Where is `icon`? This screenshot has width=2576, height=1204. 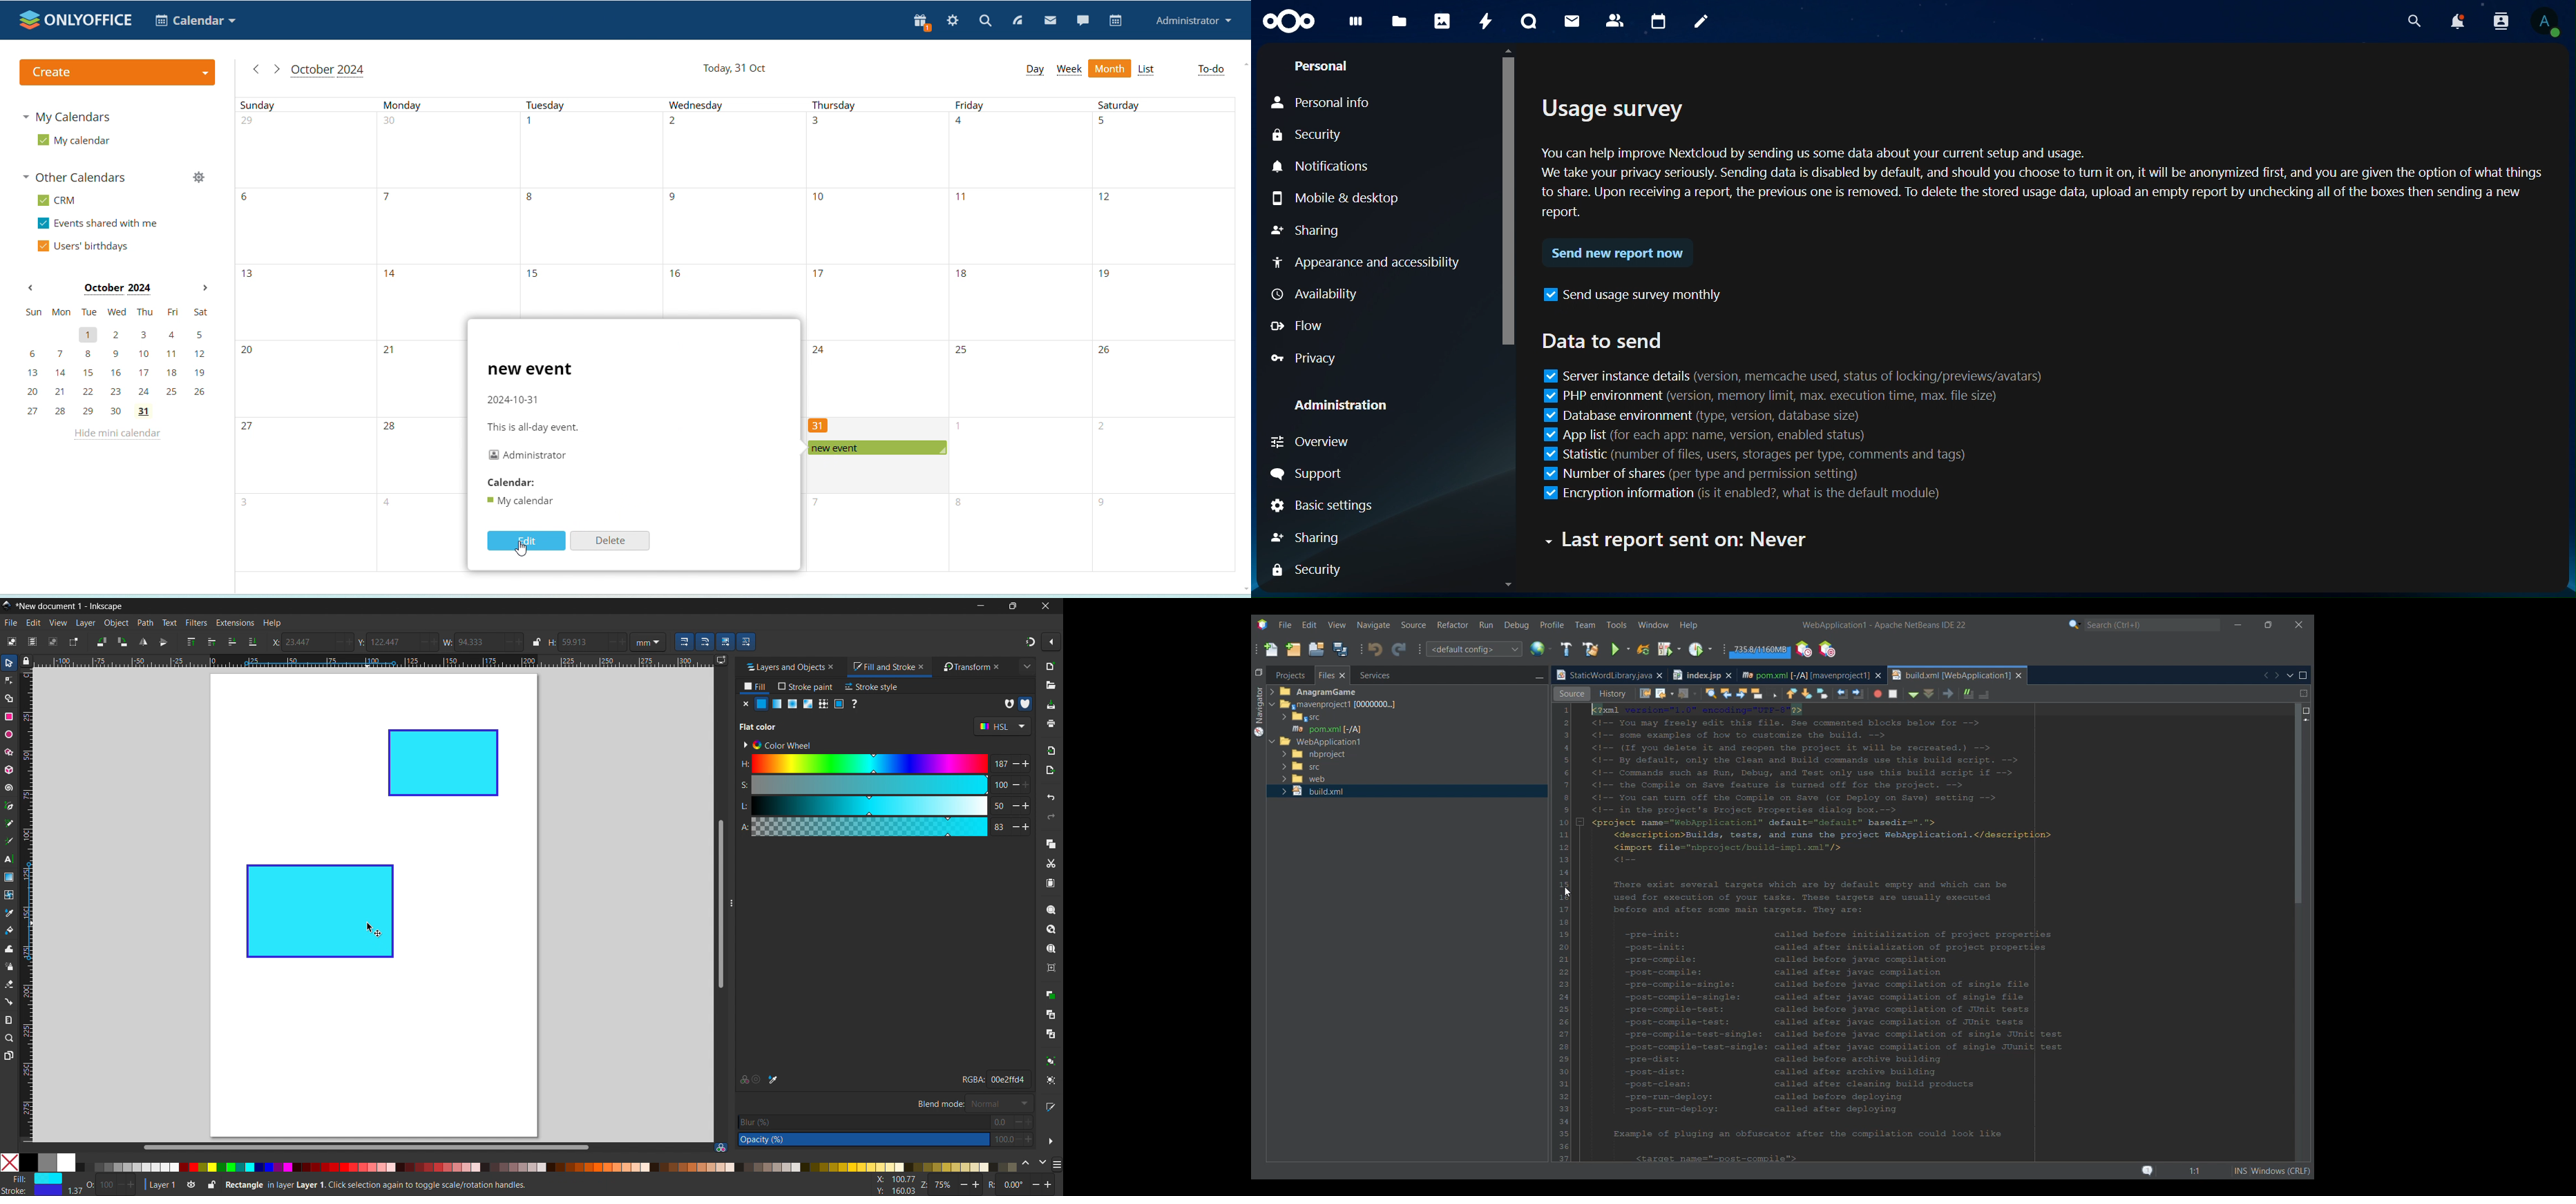
icon is located at coordinates (1287, 21).